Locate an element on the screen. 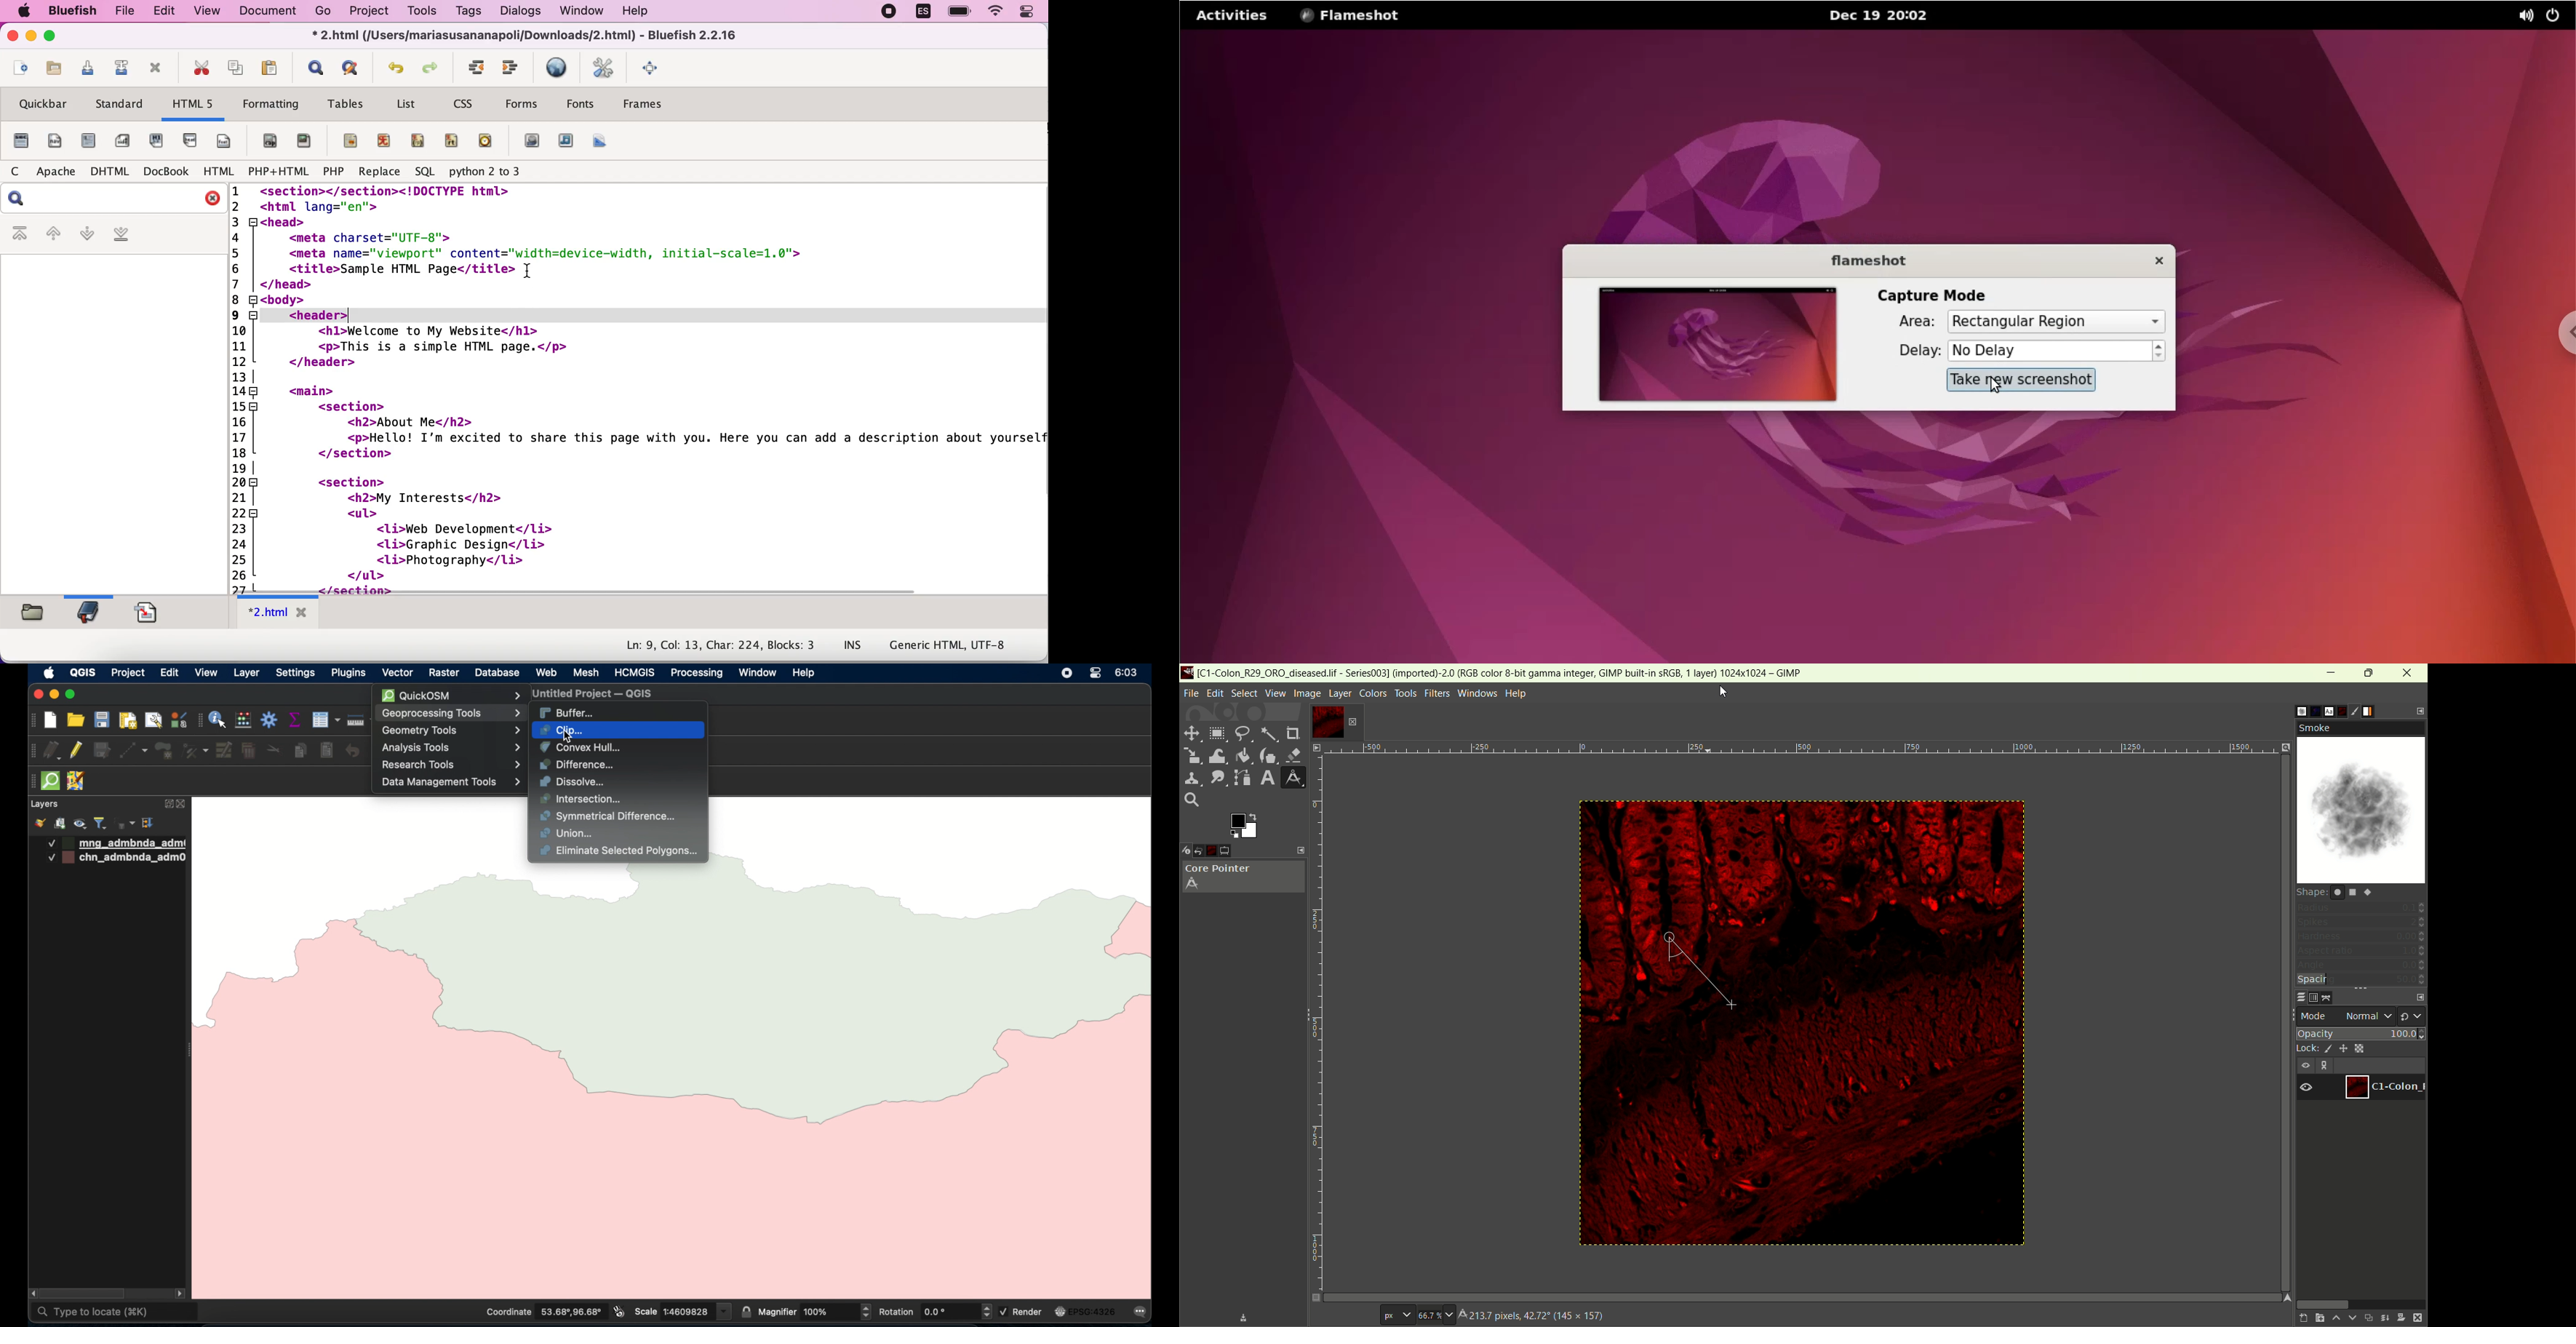 The image size is (2576, 1344). tools is located at coordinates (1408, 693).